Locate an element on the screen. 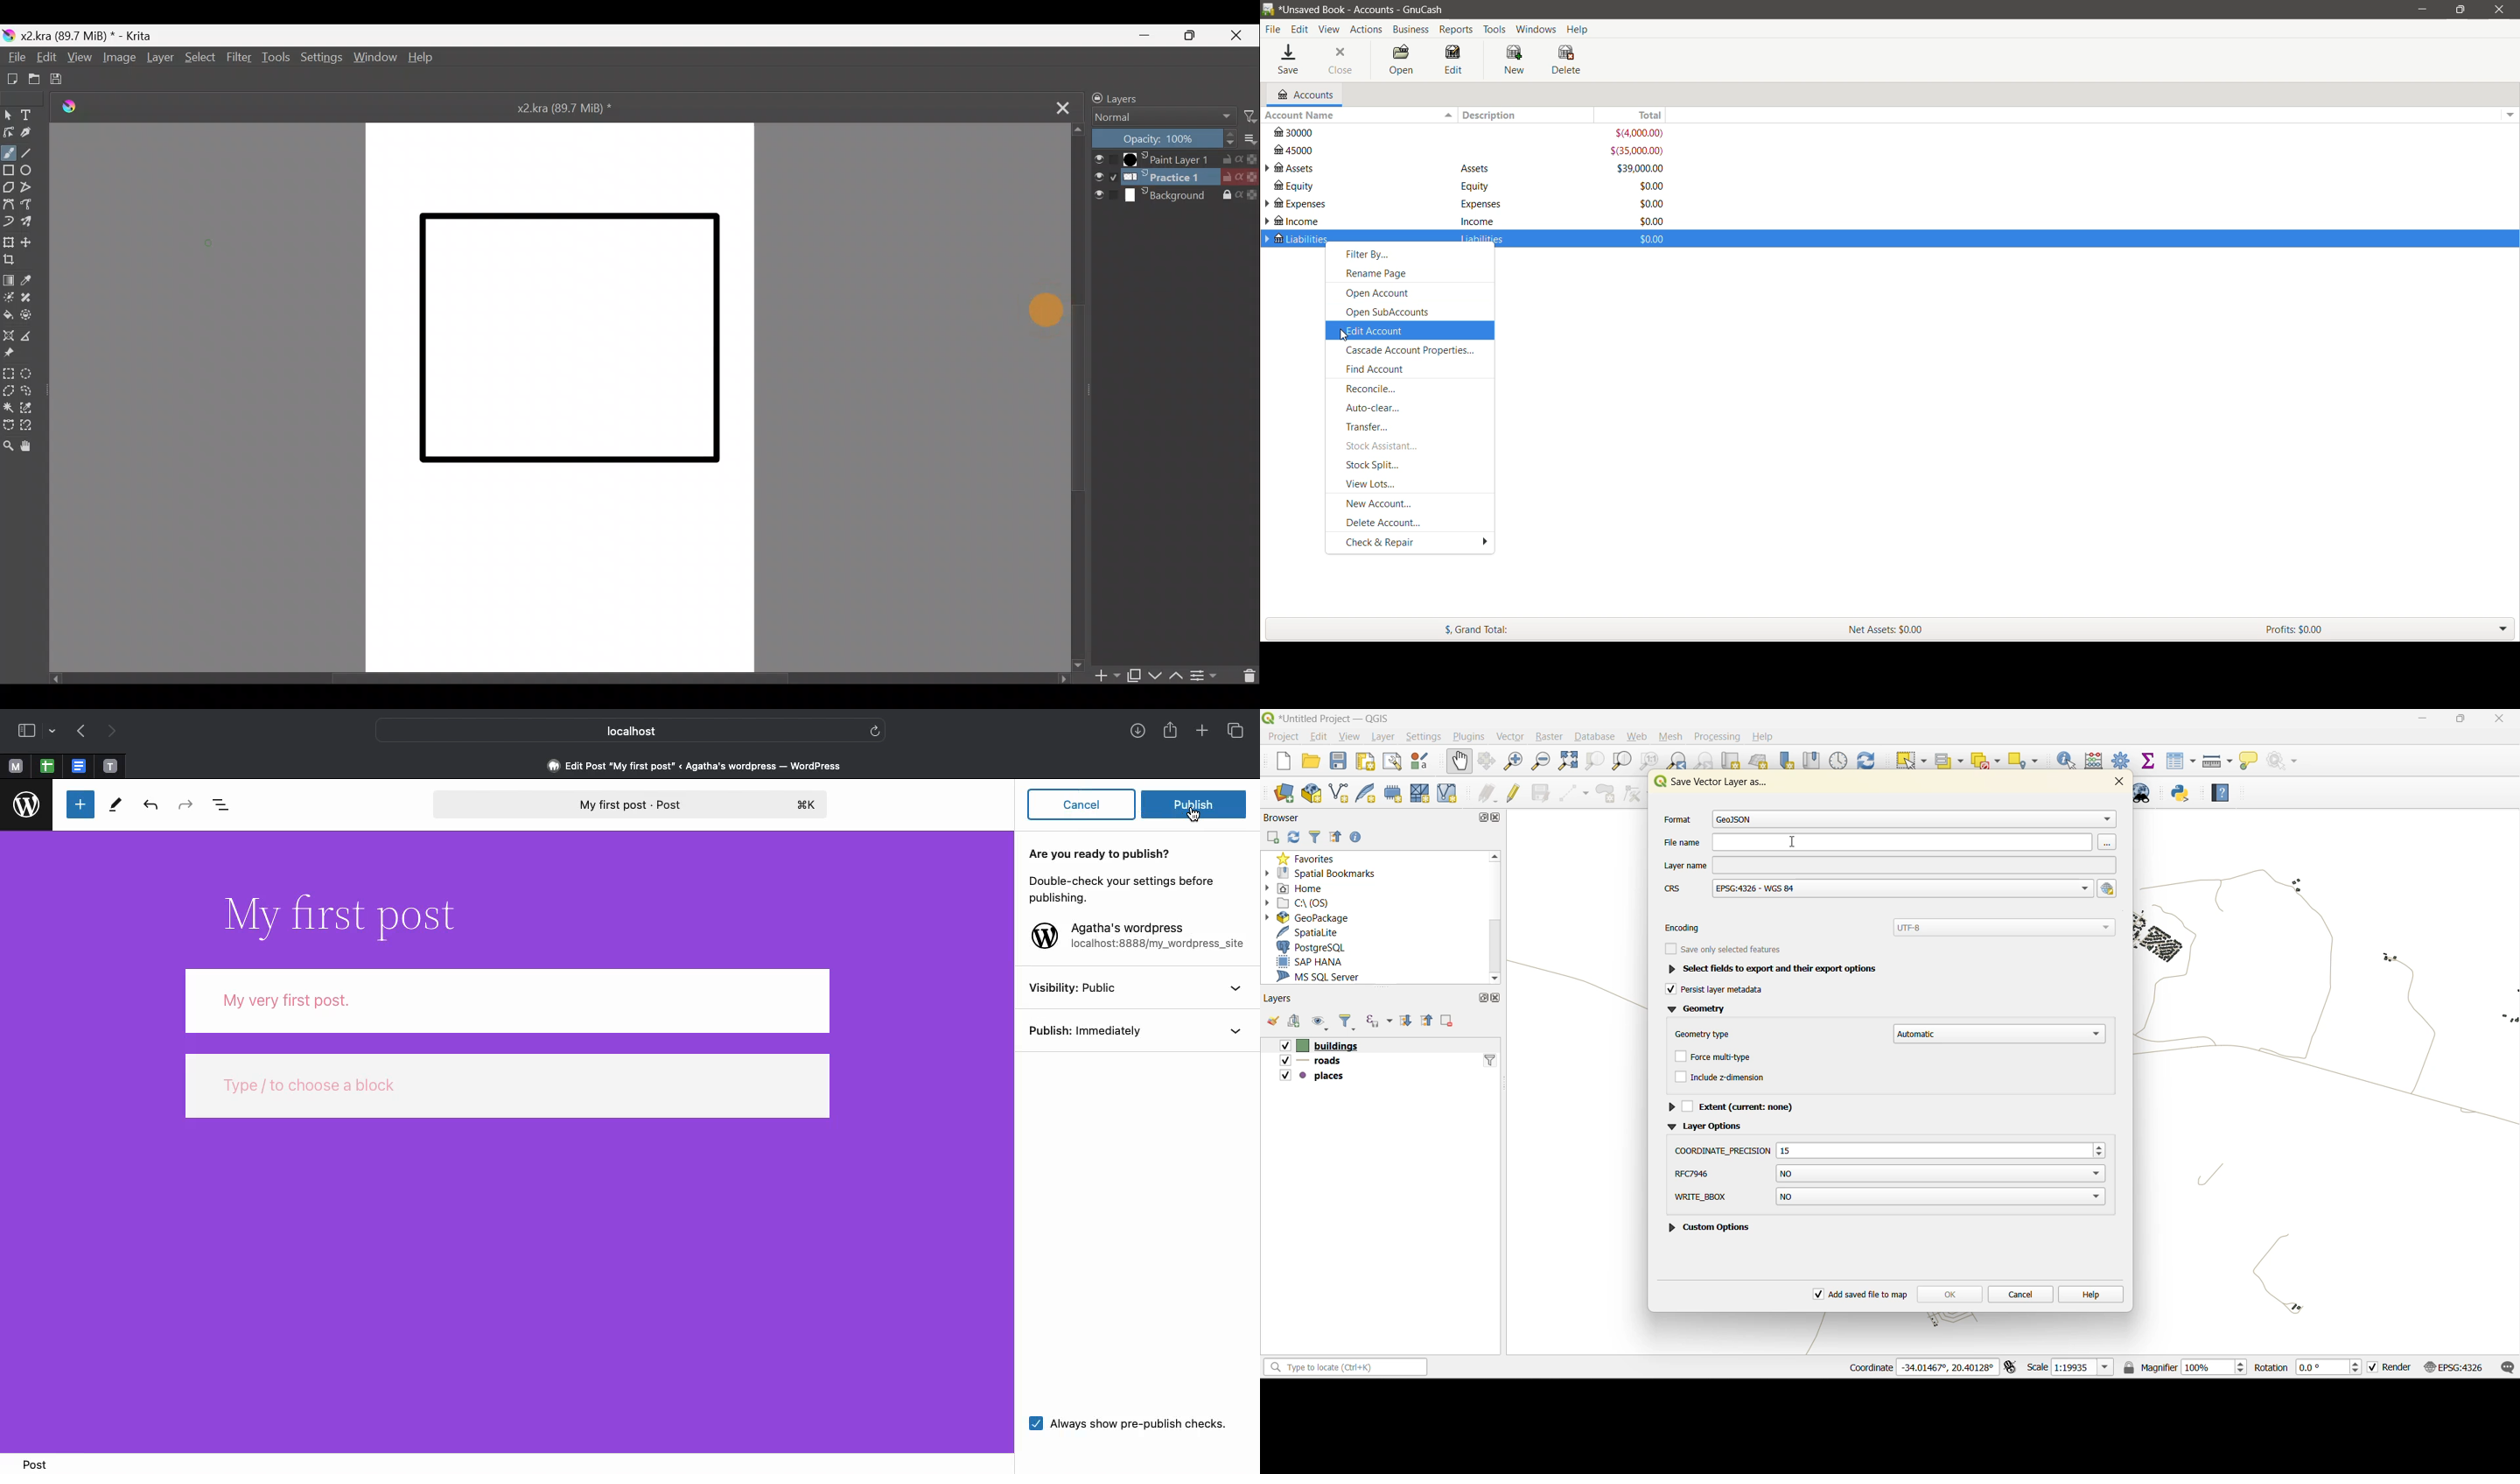 The image size is (2520, 1484). Crop image to an area is located at coordinates (16, 261).